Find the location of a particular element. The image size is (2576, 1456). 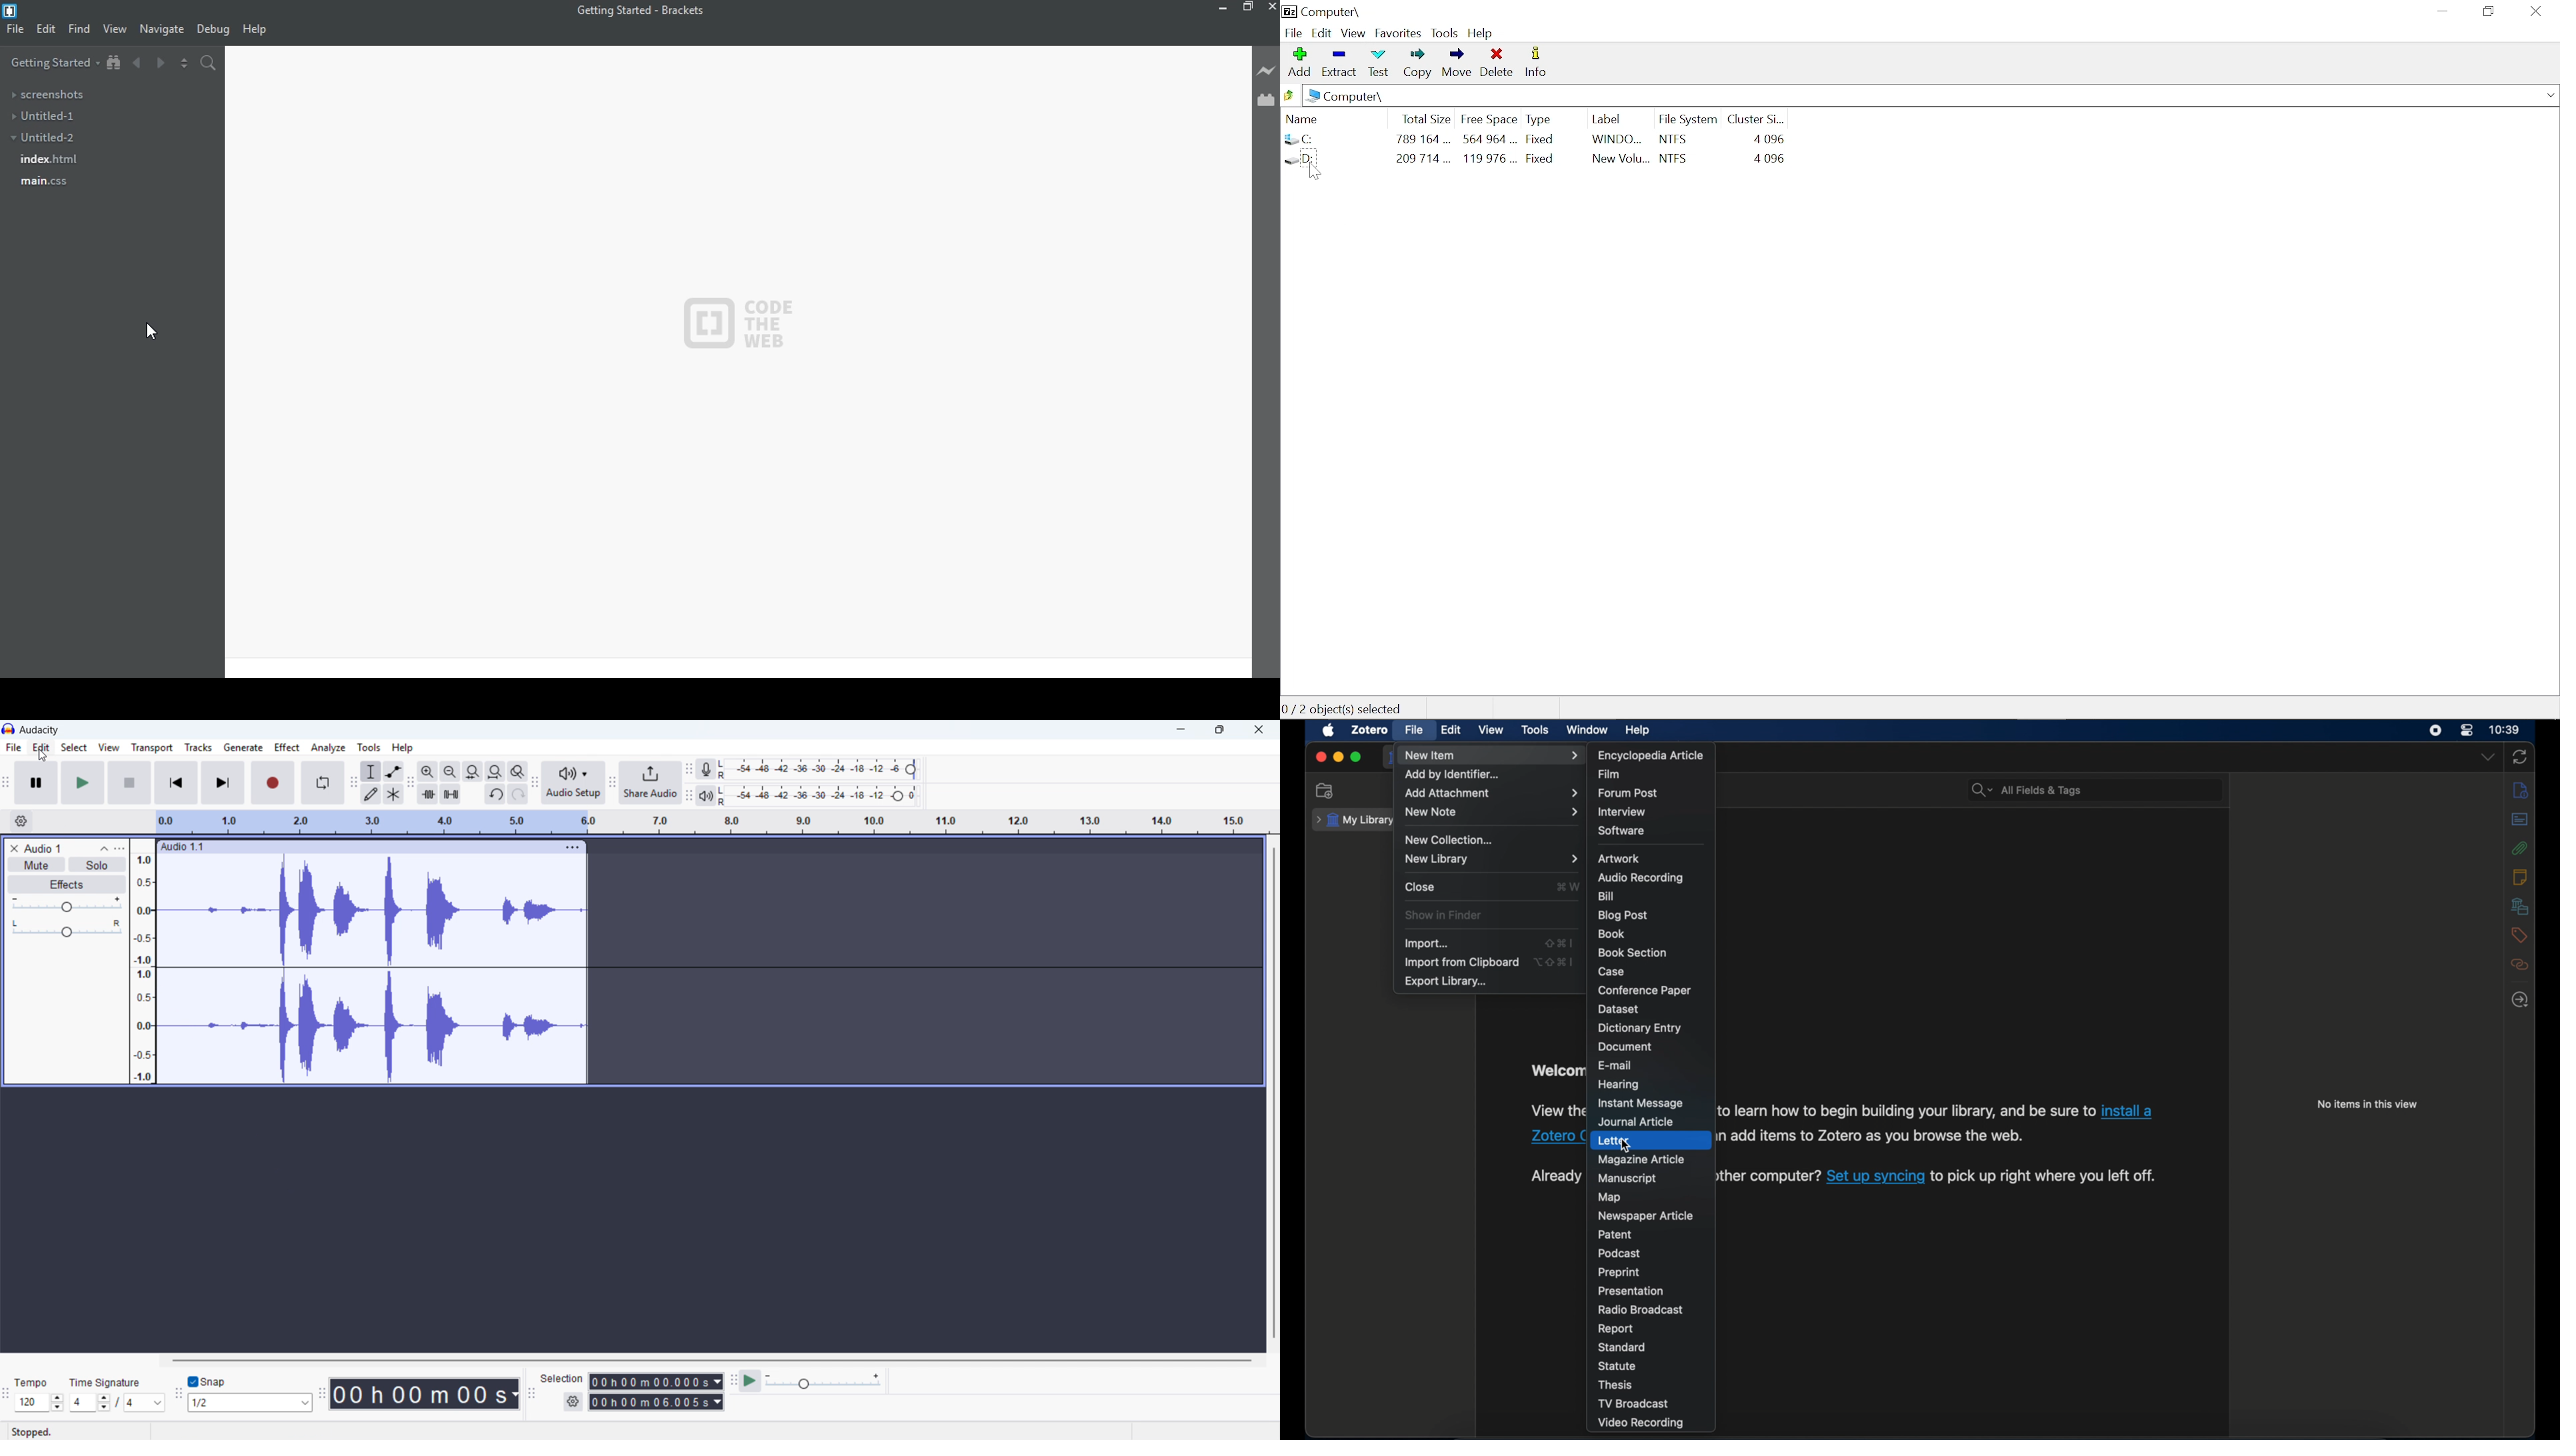

case is located at coordinates (1611, 972).